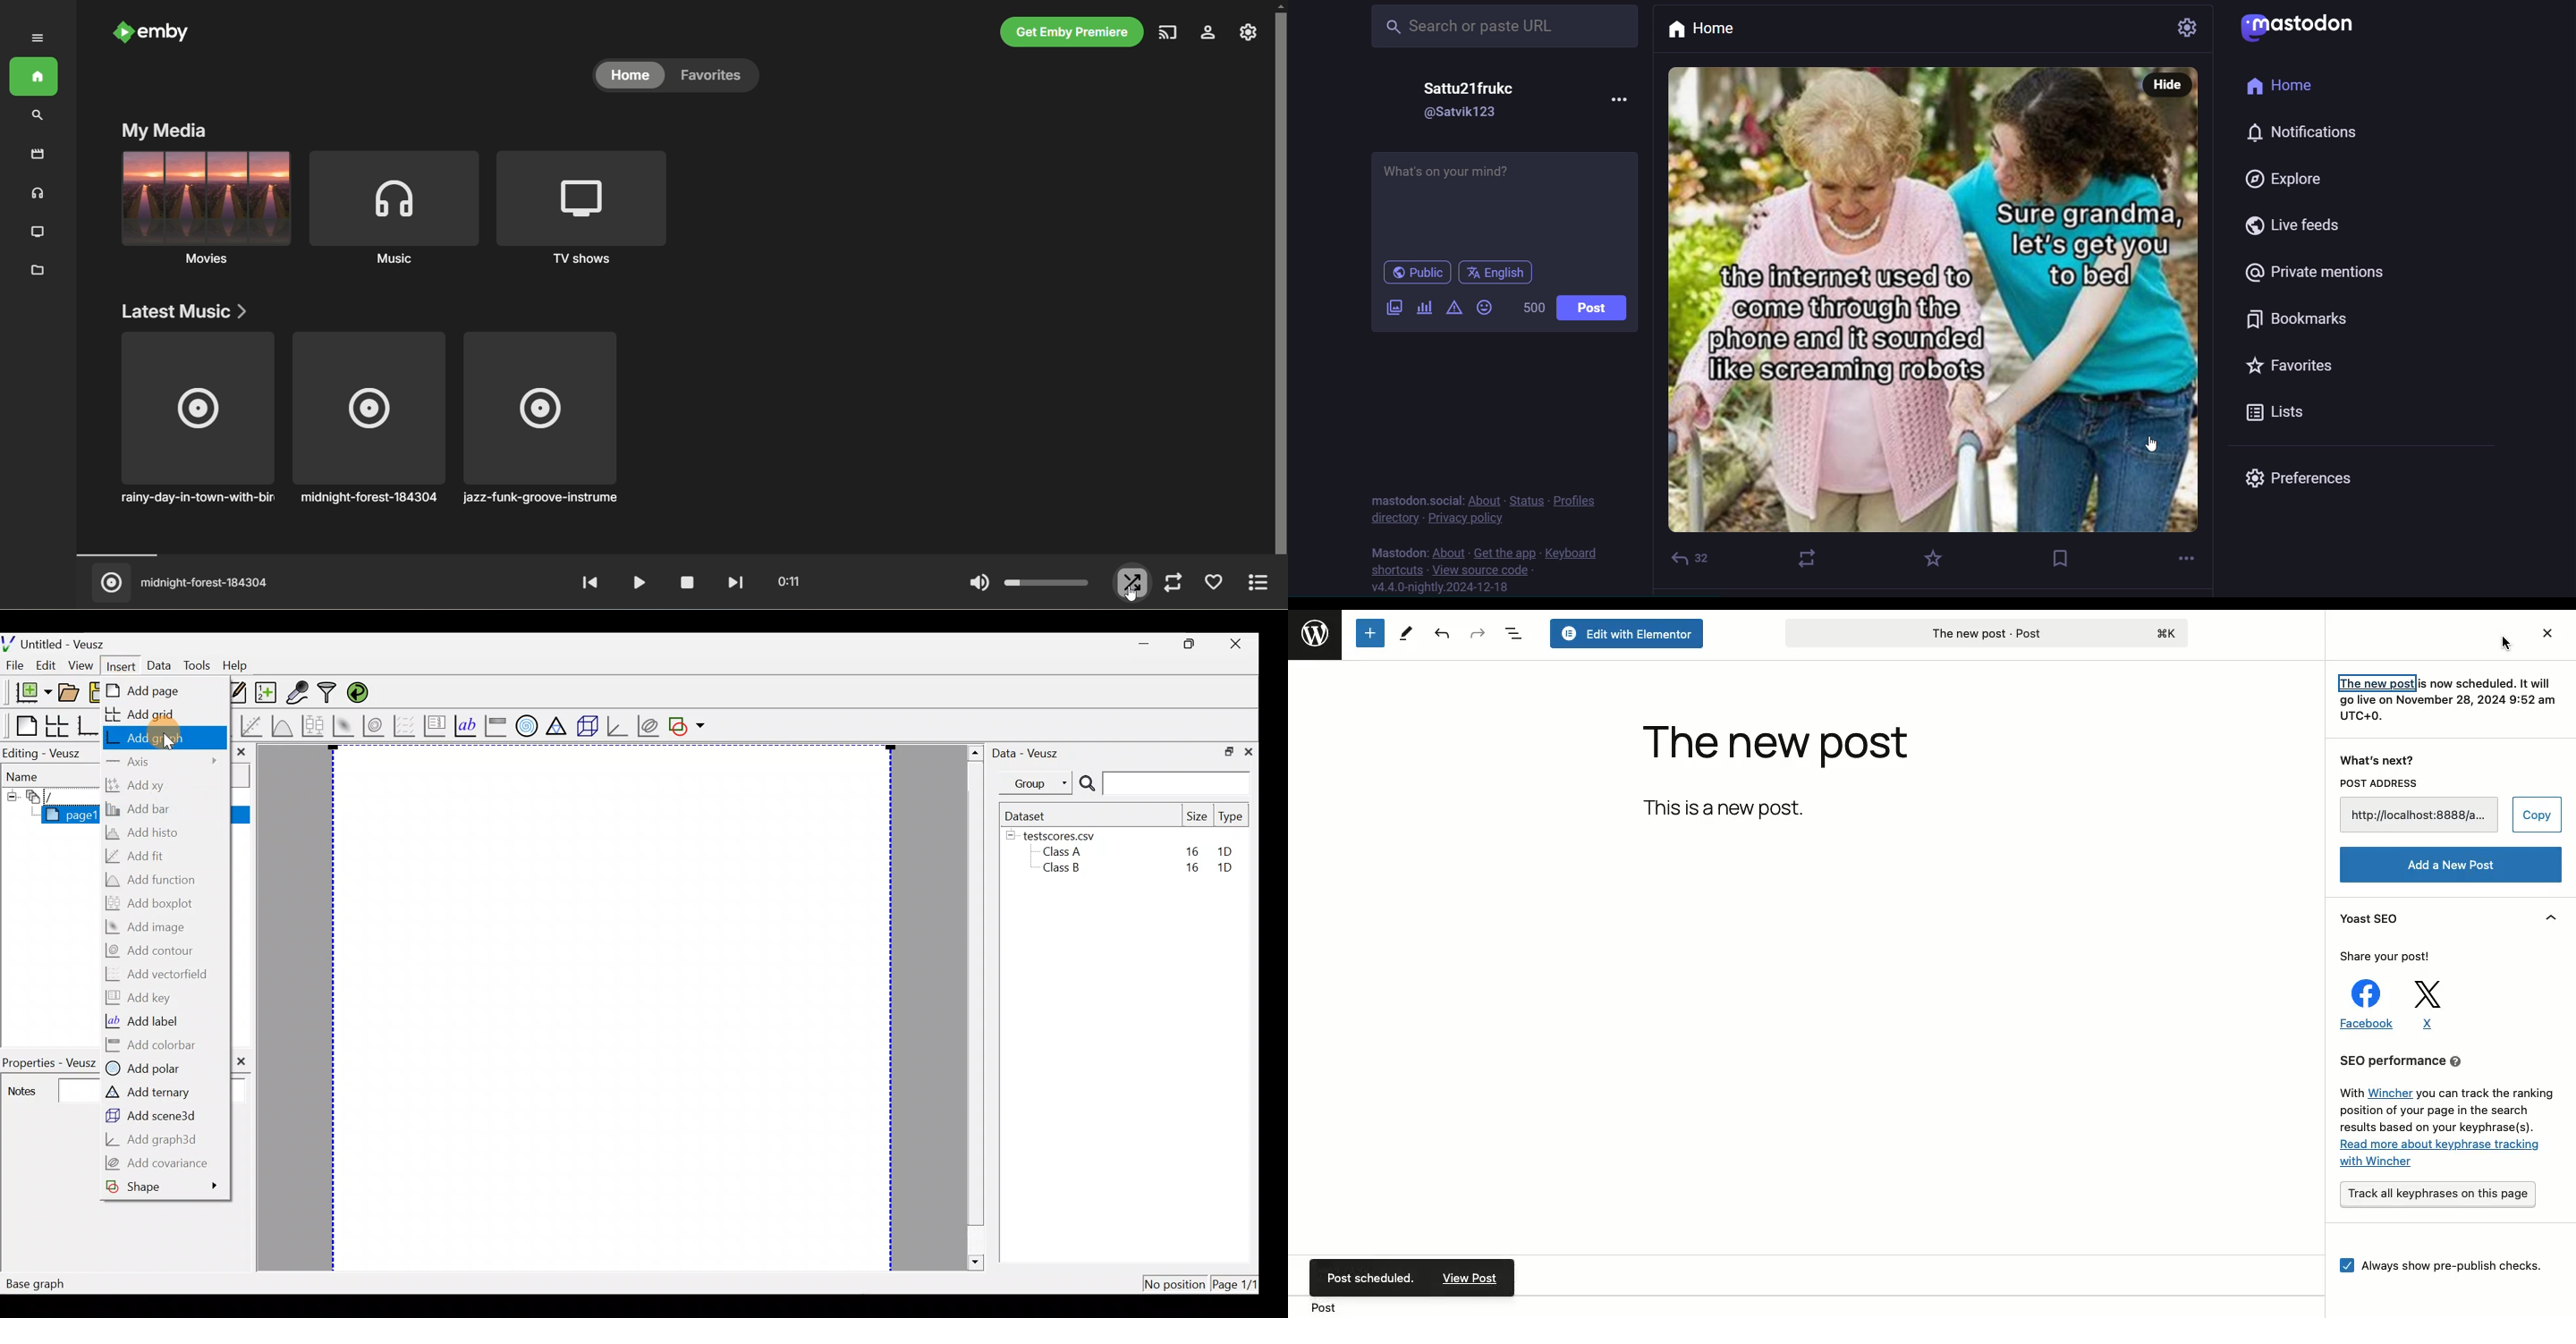 This screenshot has width=2576, height=1344. What do you see at coordinates (648, 725) in the screenshot?
I see `Plot covariance ellipses` at bounding box center [648, 725].